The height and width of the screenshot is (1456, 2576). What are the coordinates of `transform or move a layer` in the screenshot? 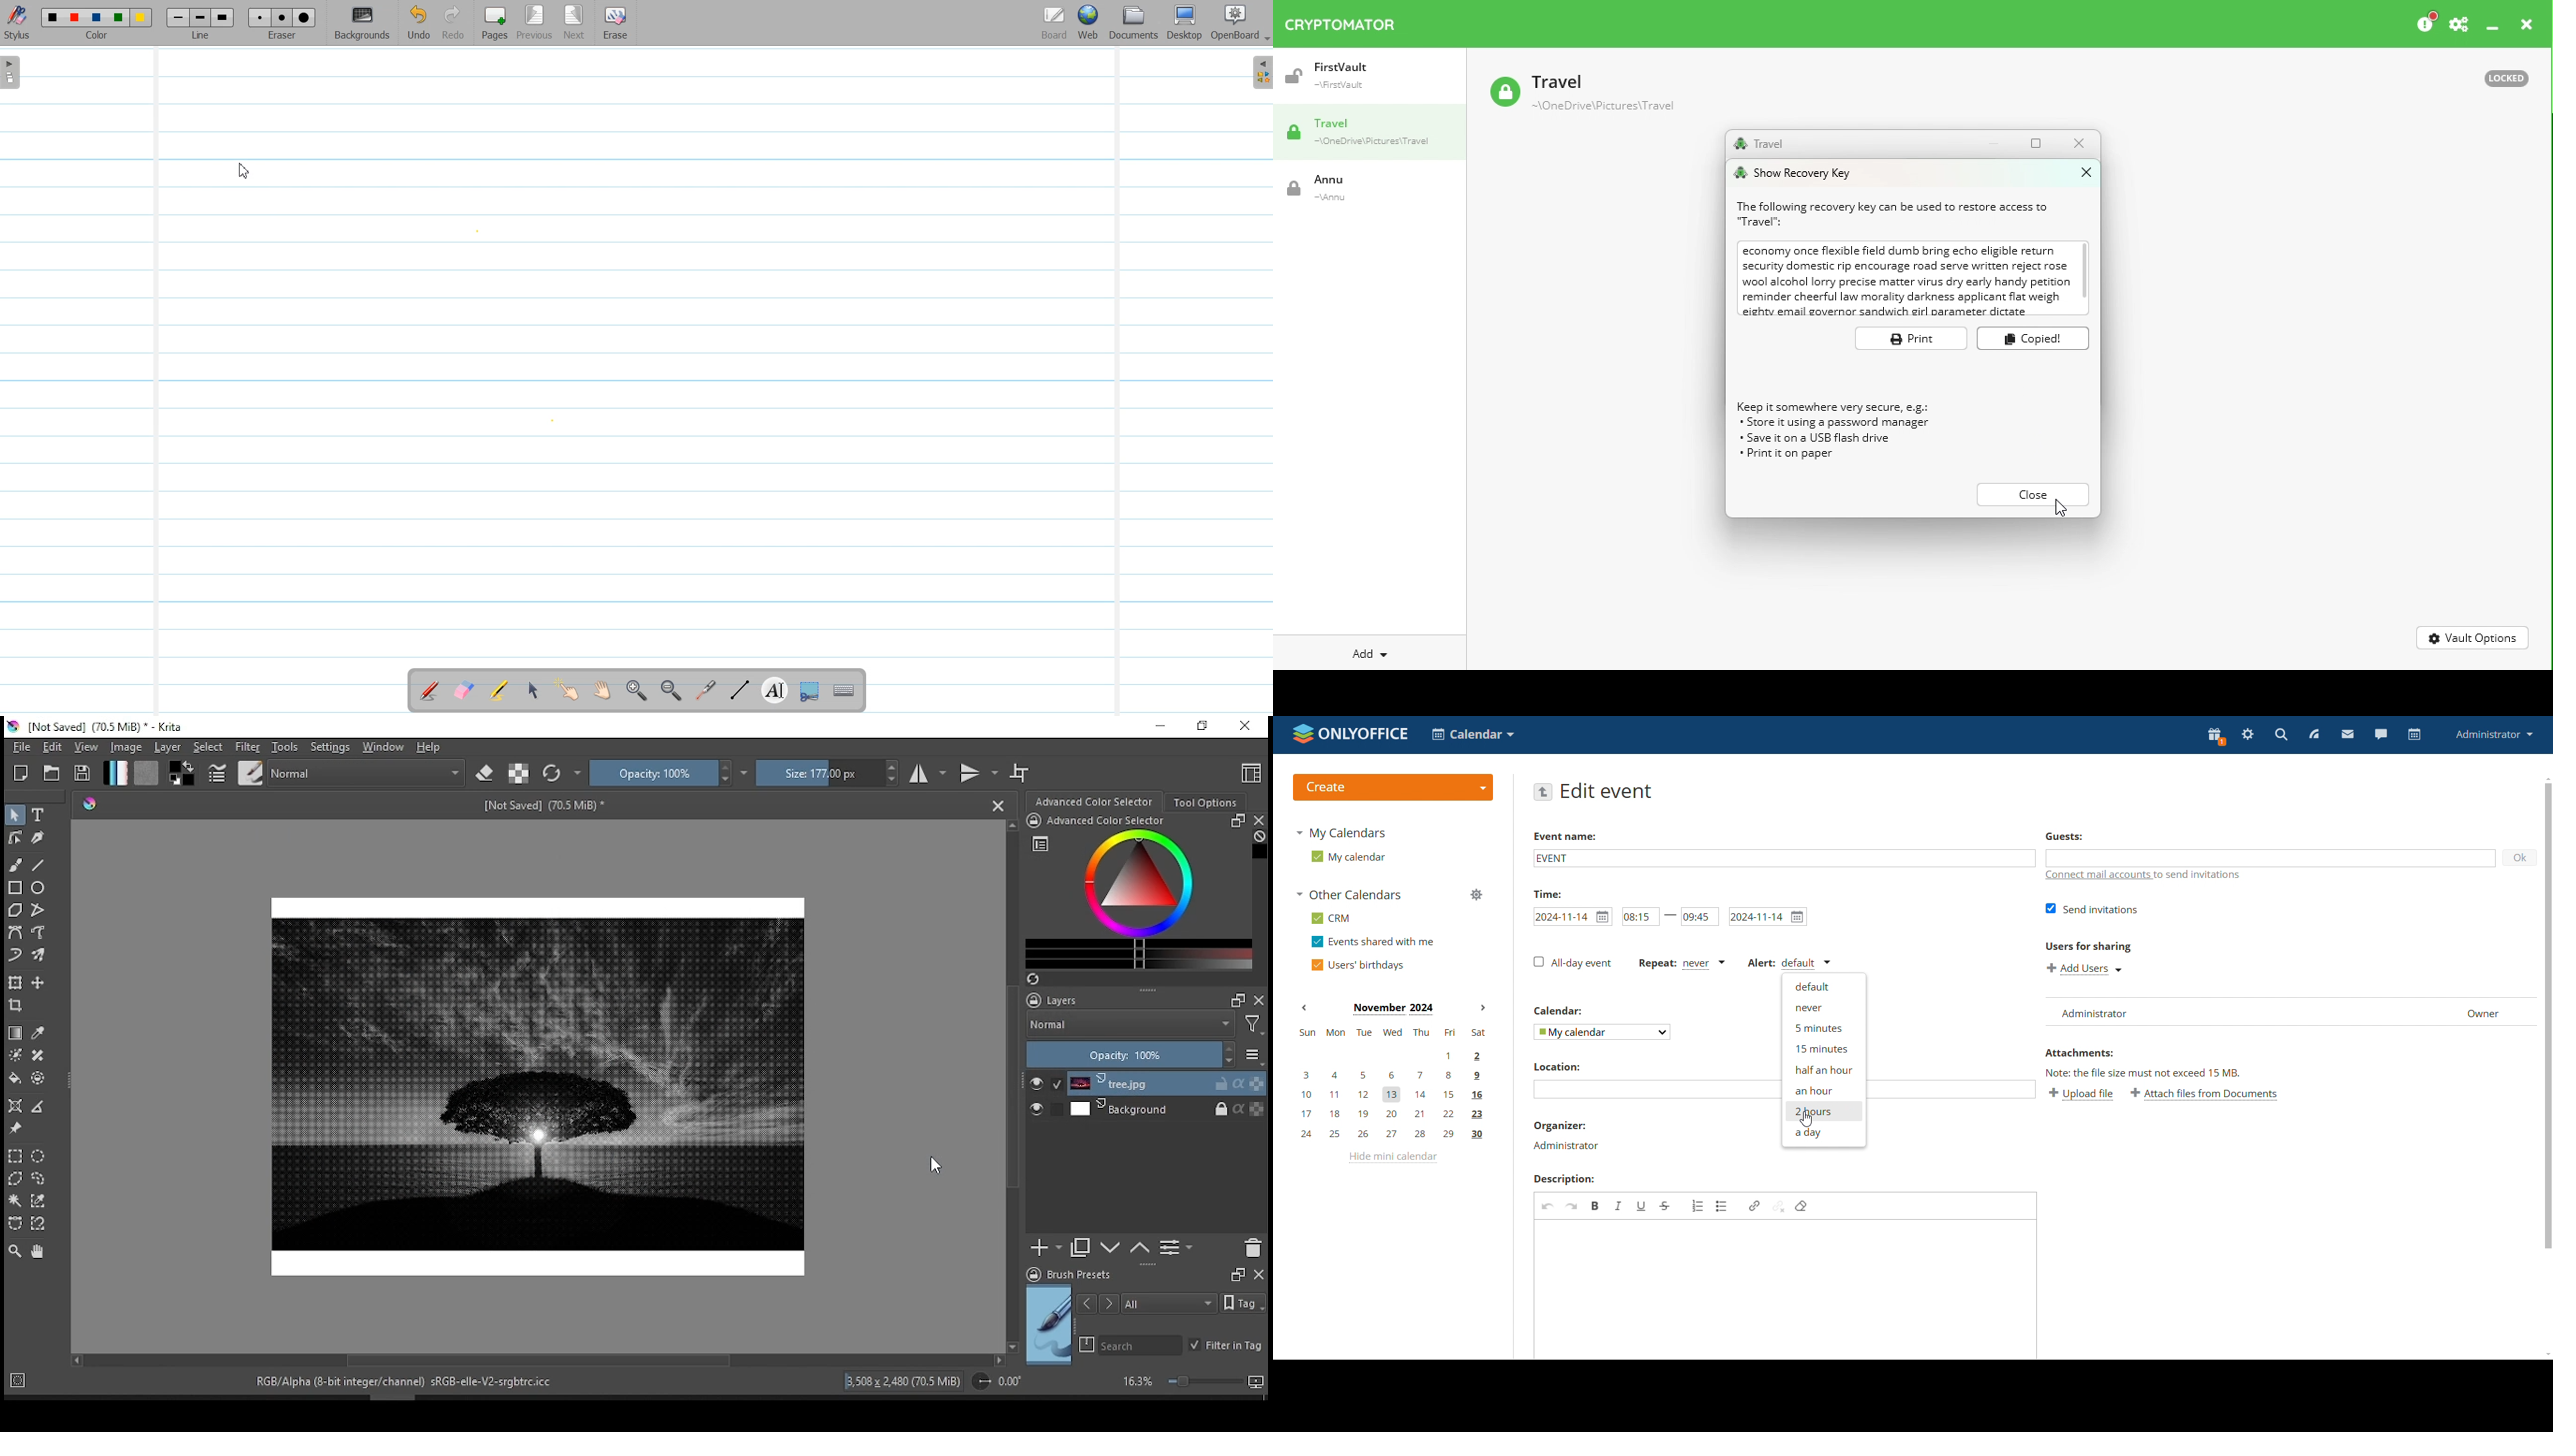 It's located at (15, 983).